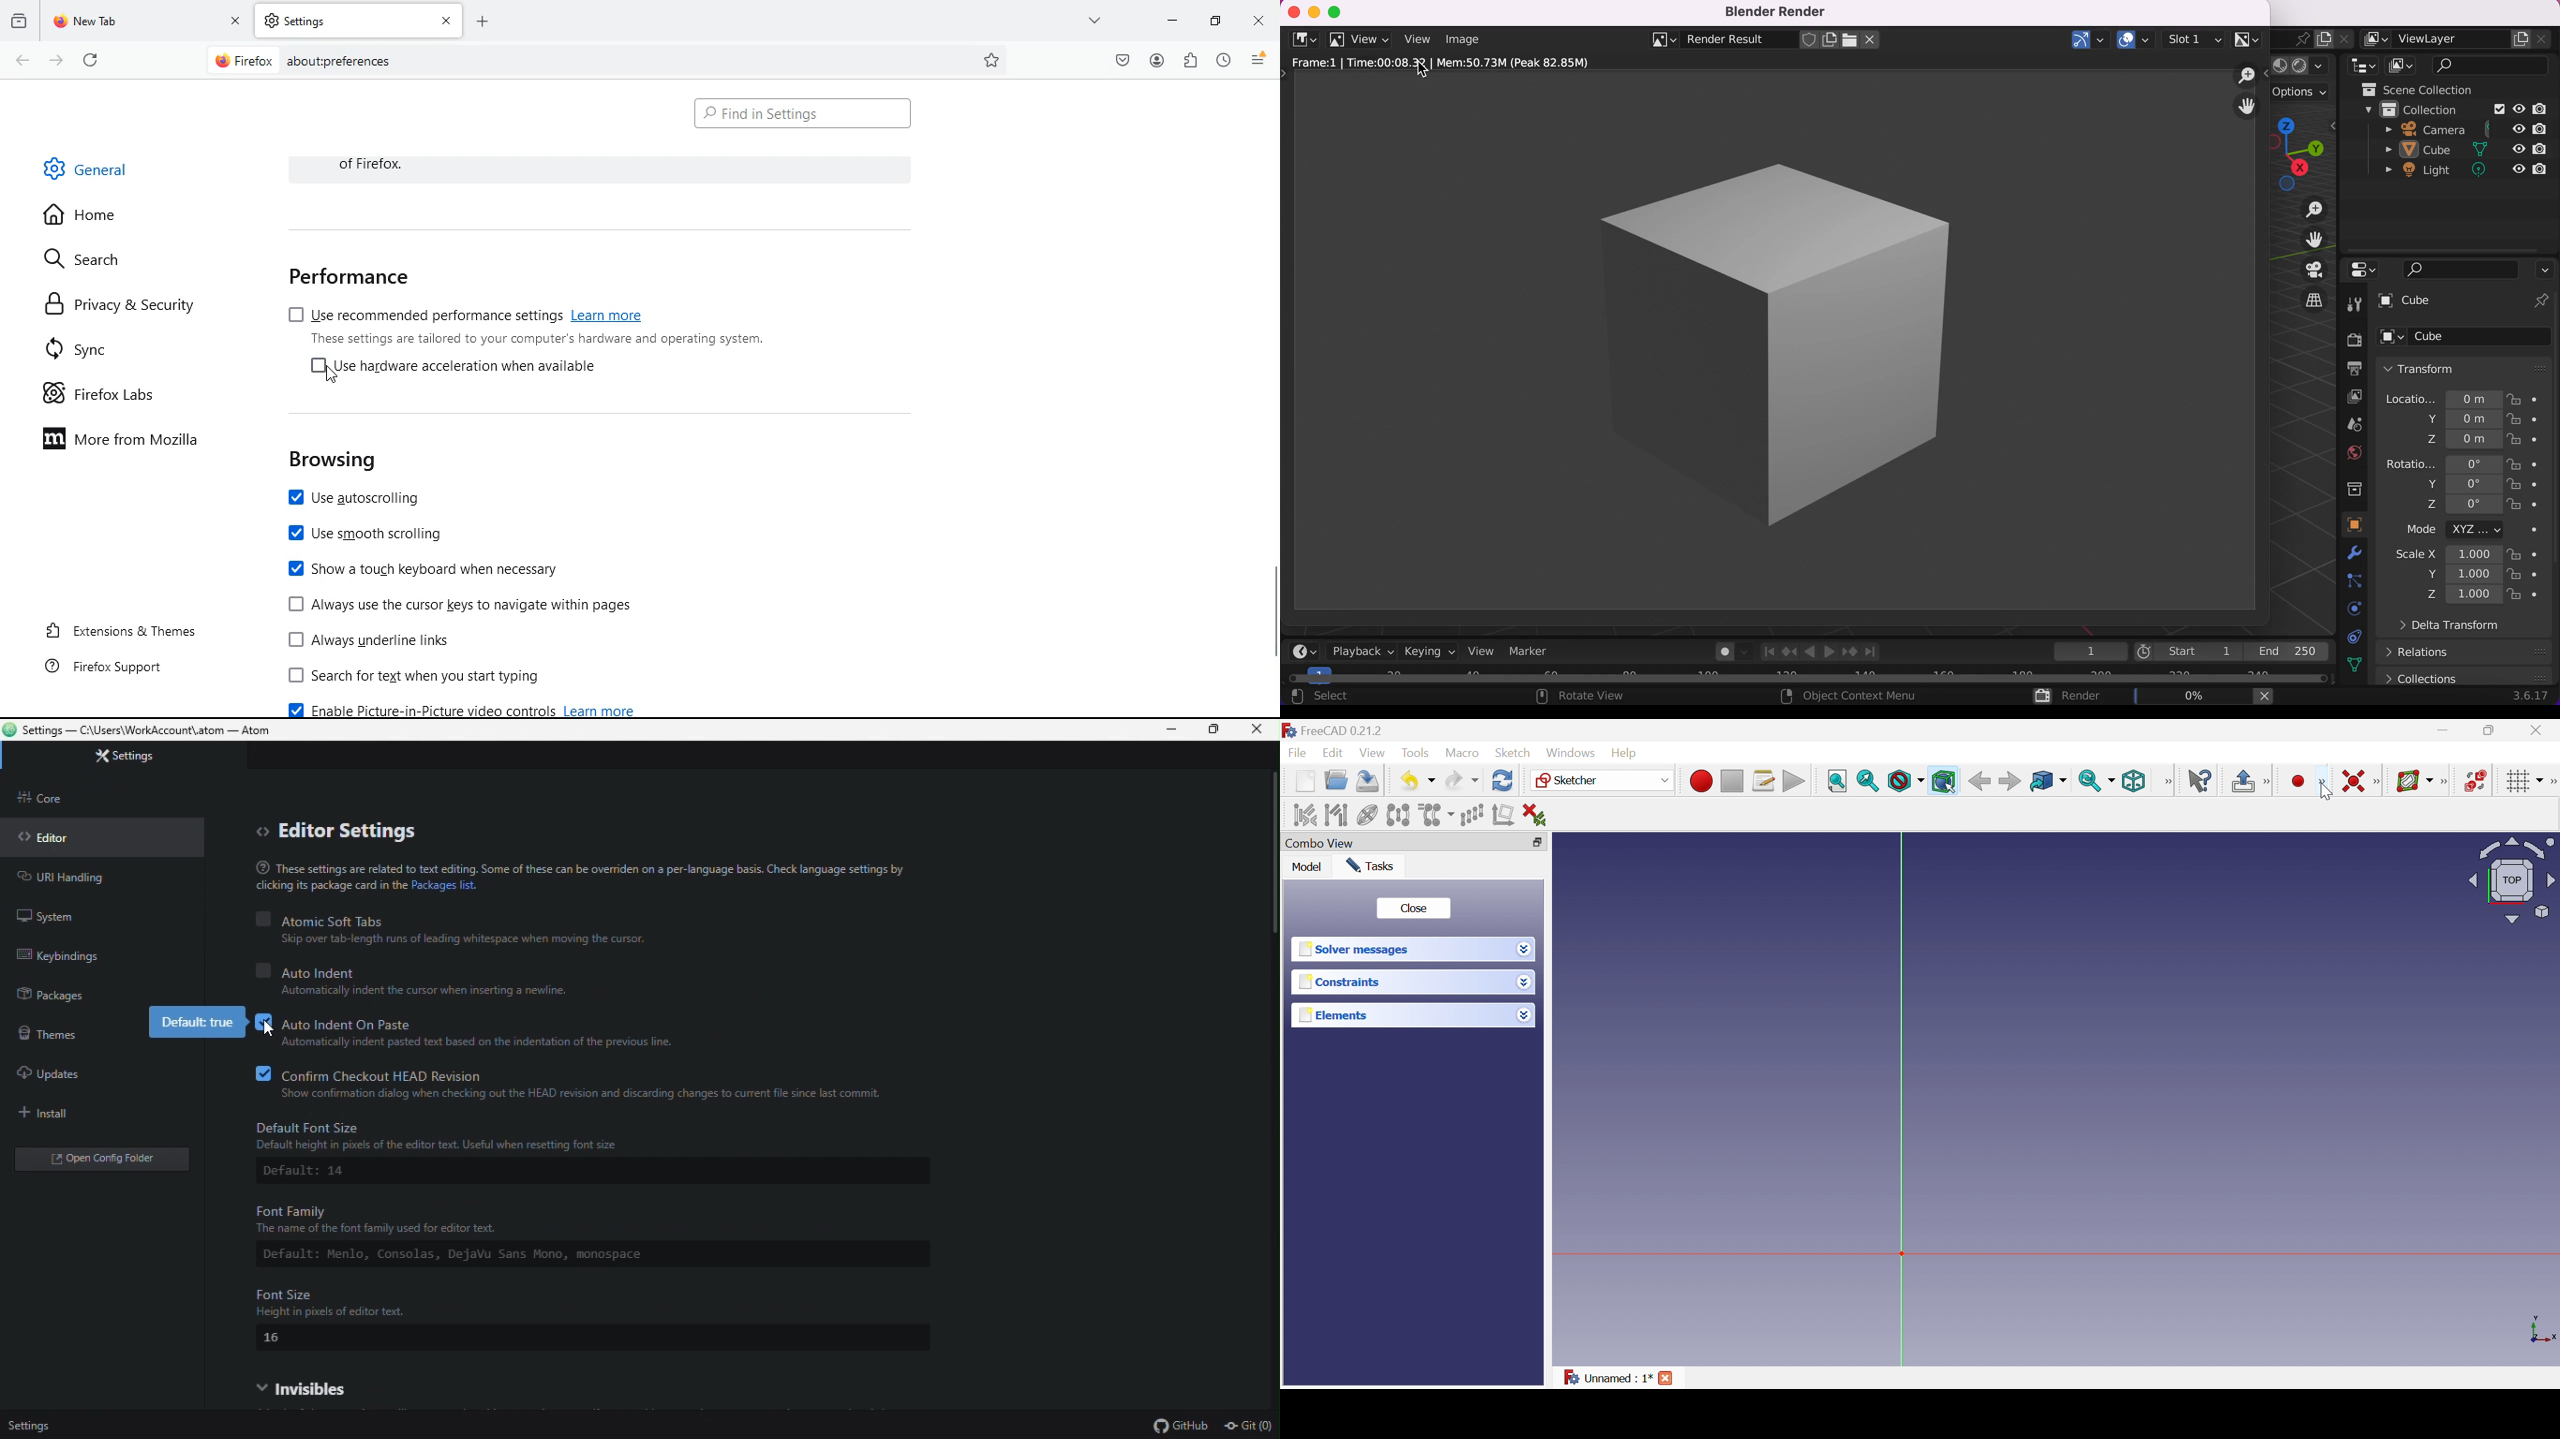 This screenshot has height=1456, width=2576. I want to click on Refresh, so click(1503, 781).